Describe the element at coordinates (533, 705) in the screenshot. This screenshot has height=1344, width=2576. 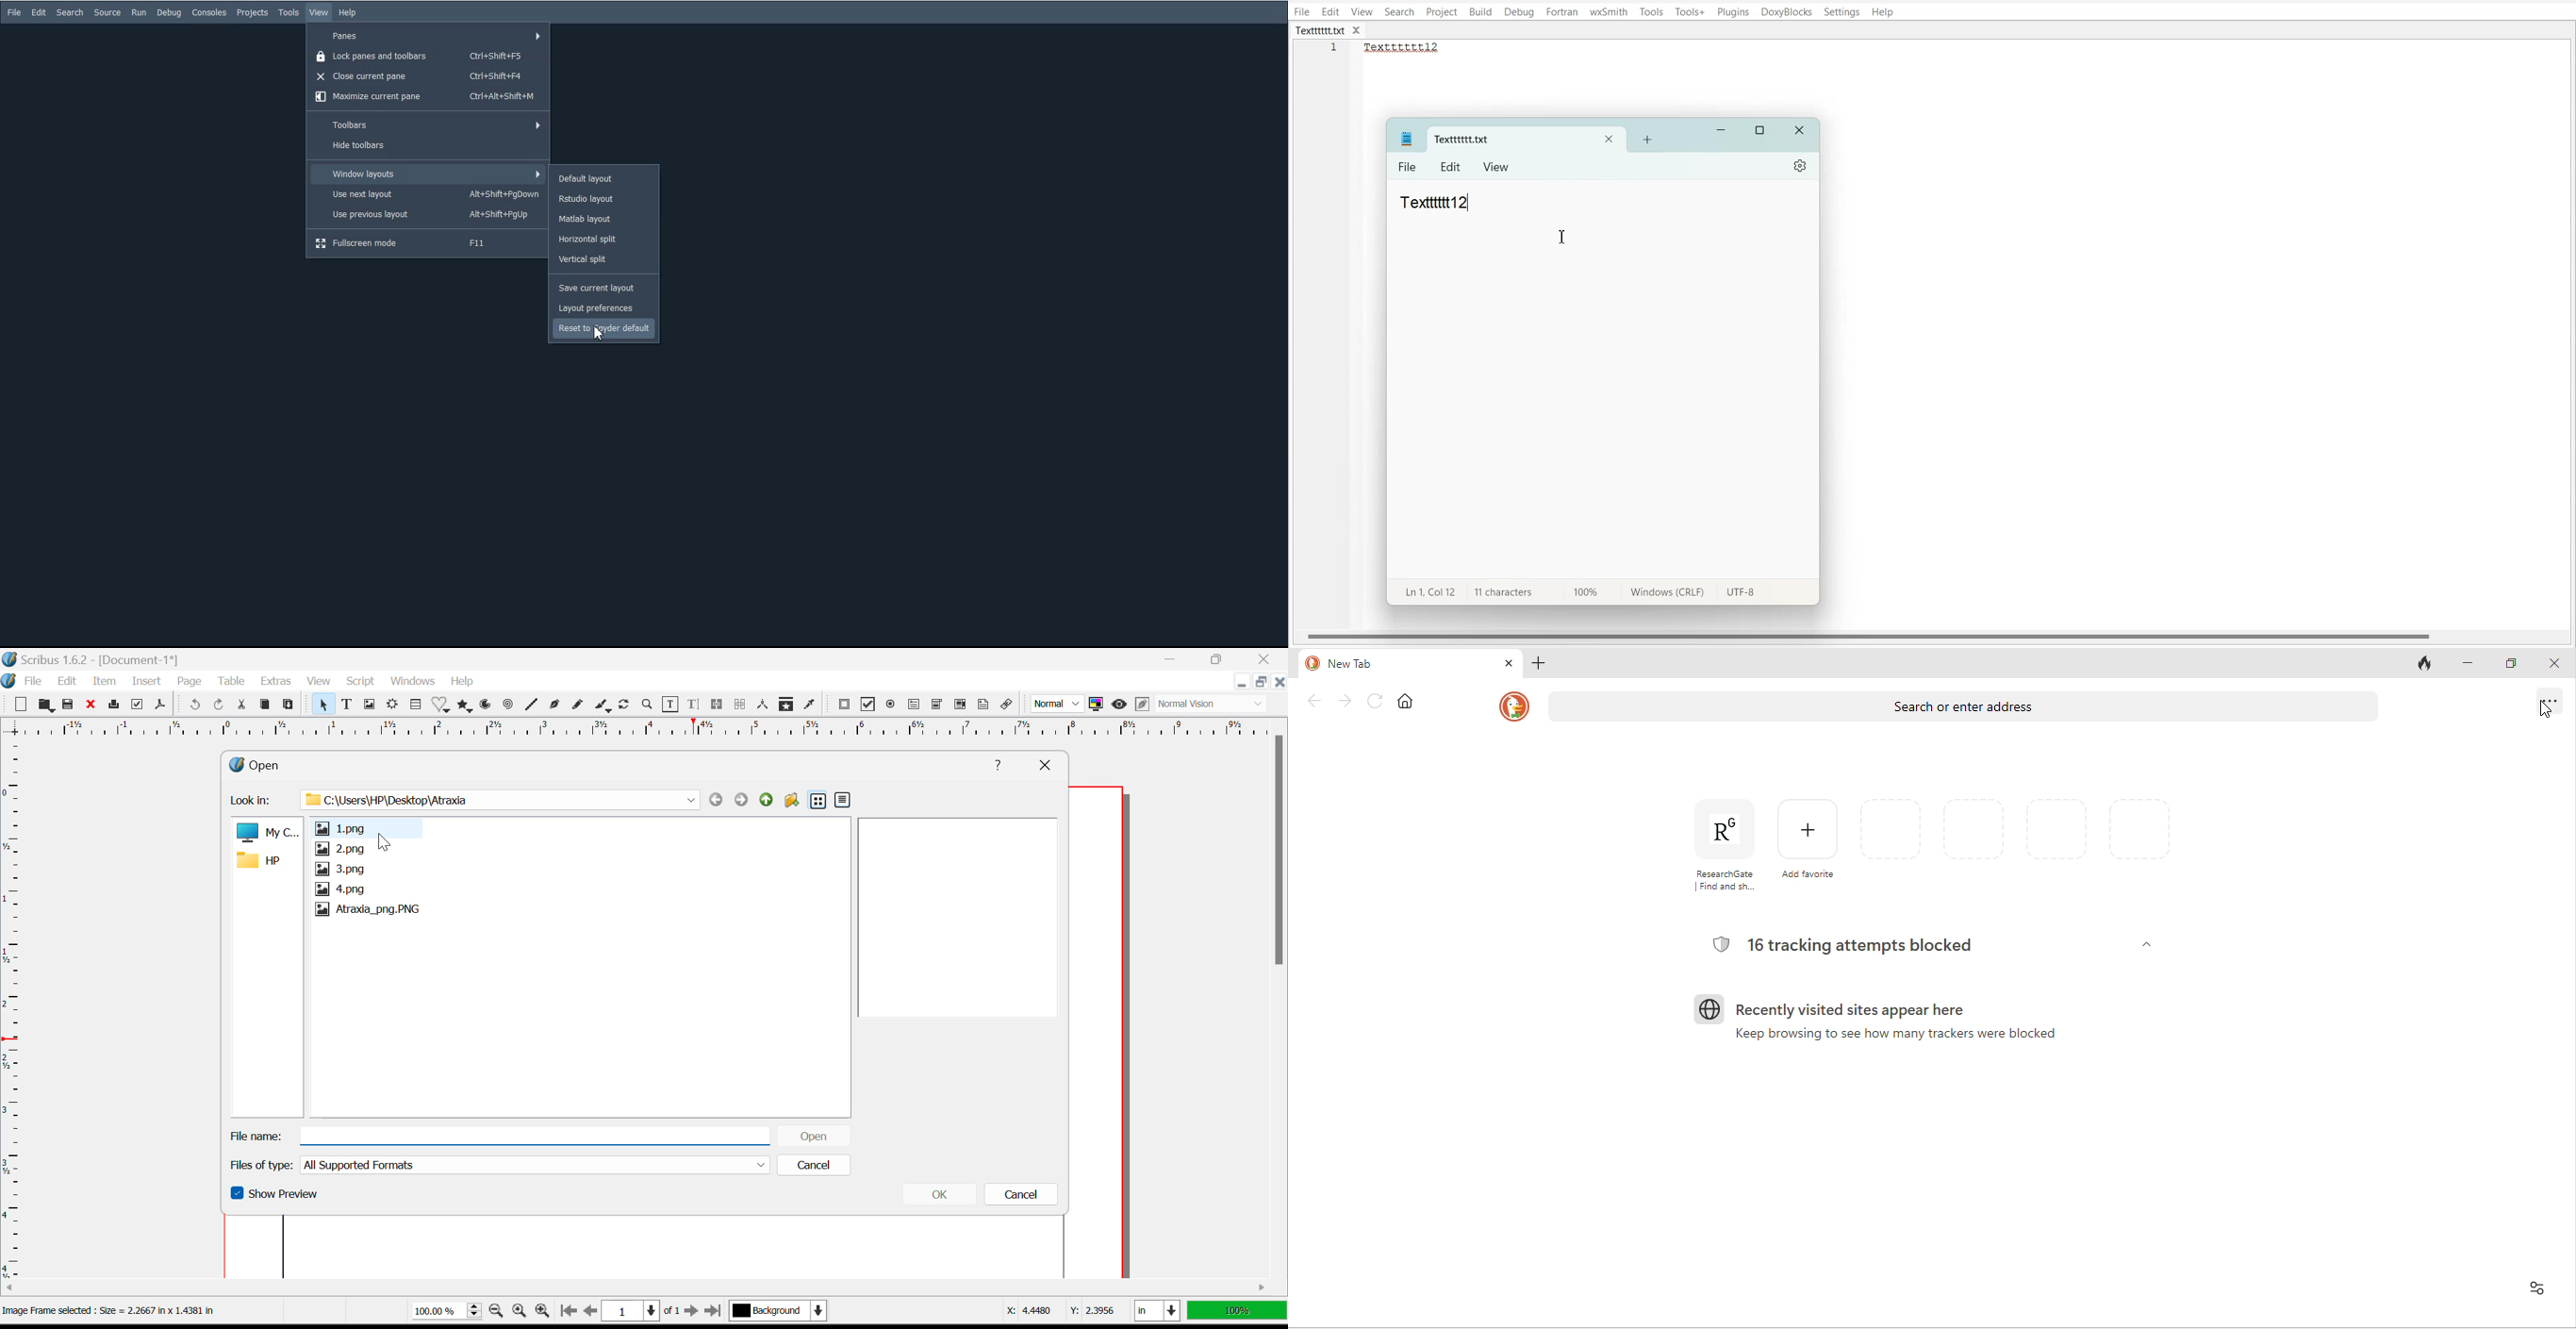
I see `Line` at that location.